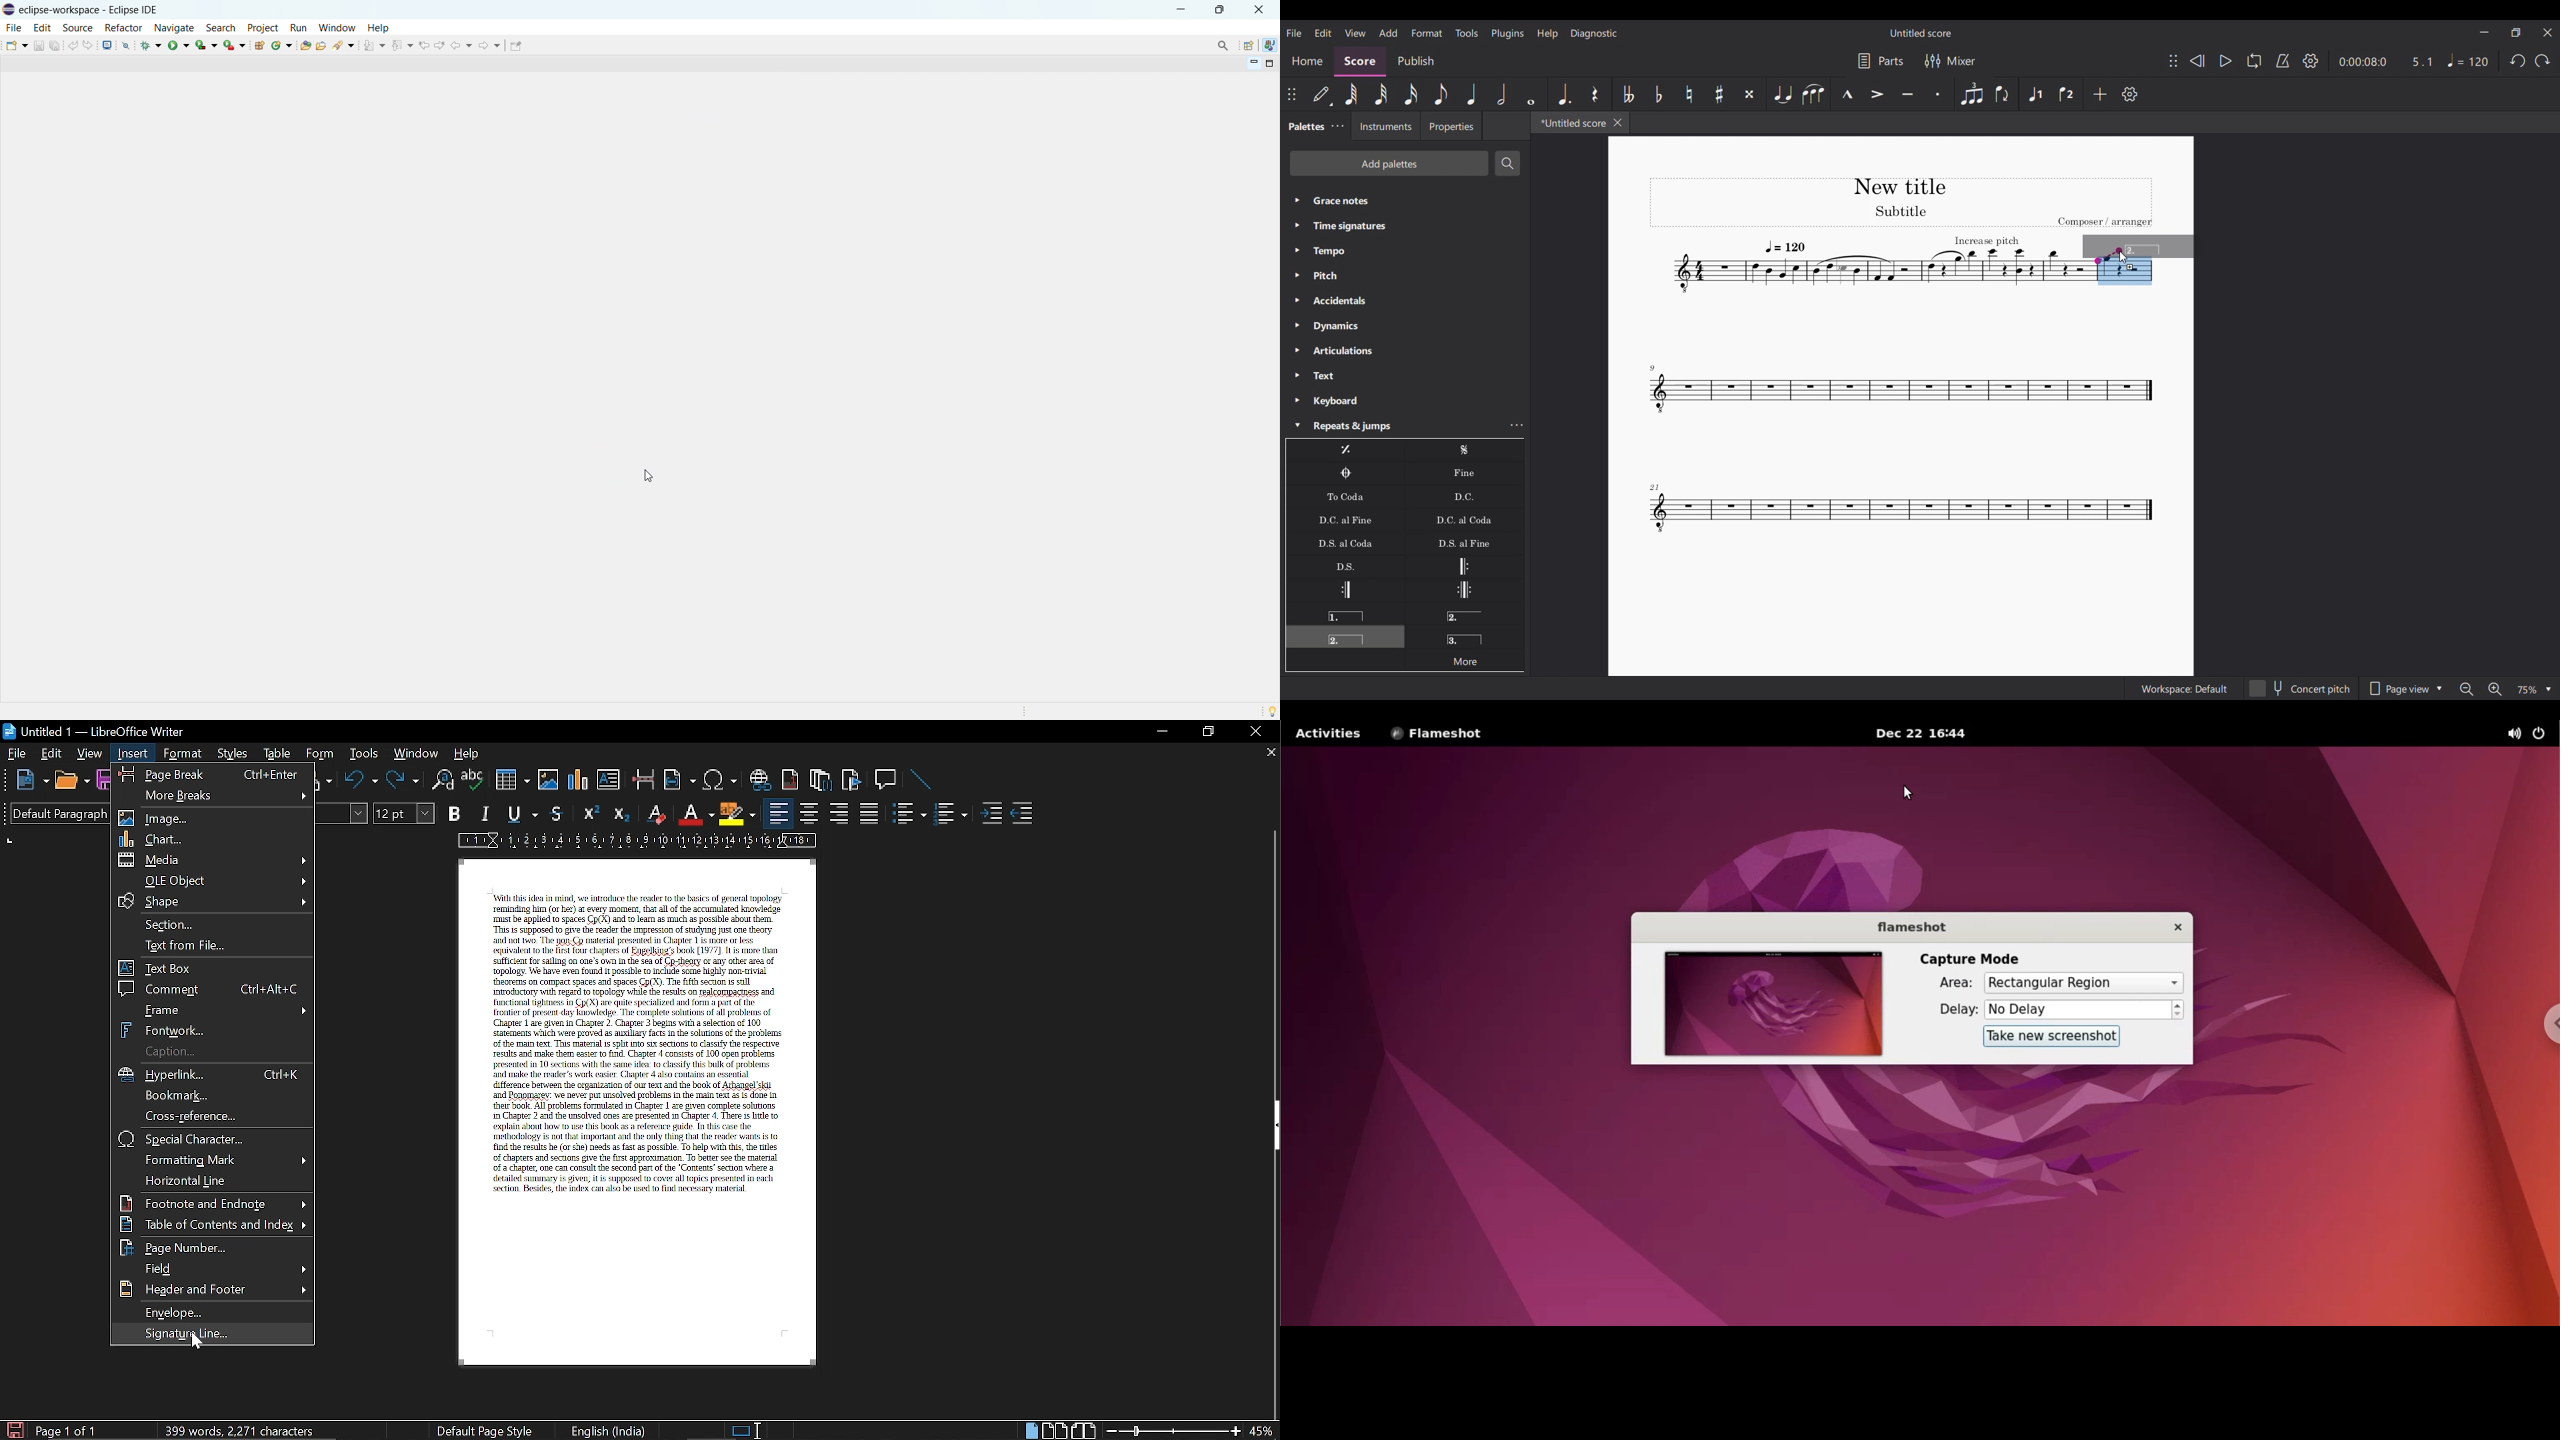 The height and width of the screenshot is (1456, 2576). I want to click on page number, so click(211, 1248).